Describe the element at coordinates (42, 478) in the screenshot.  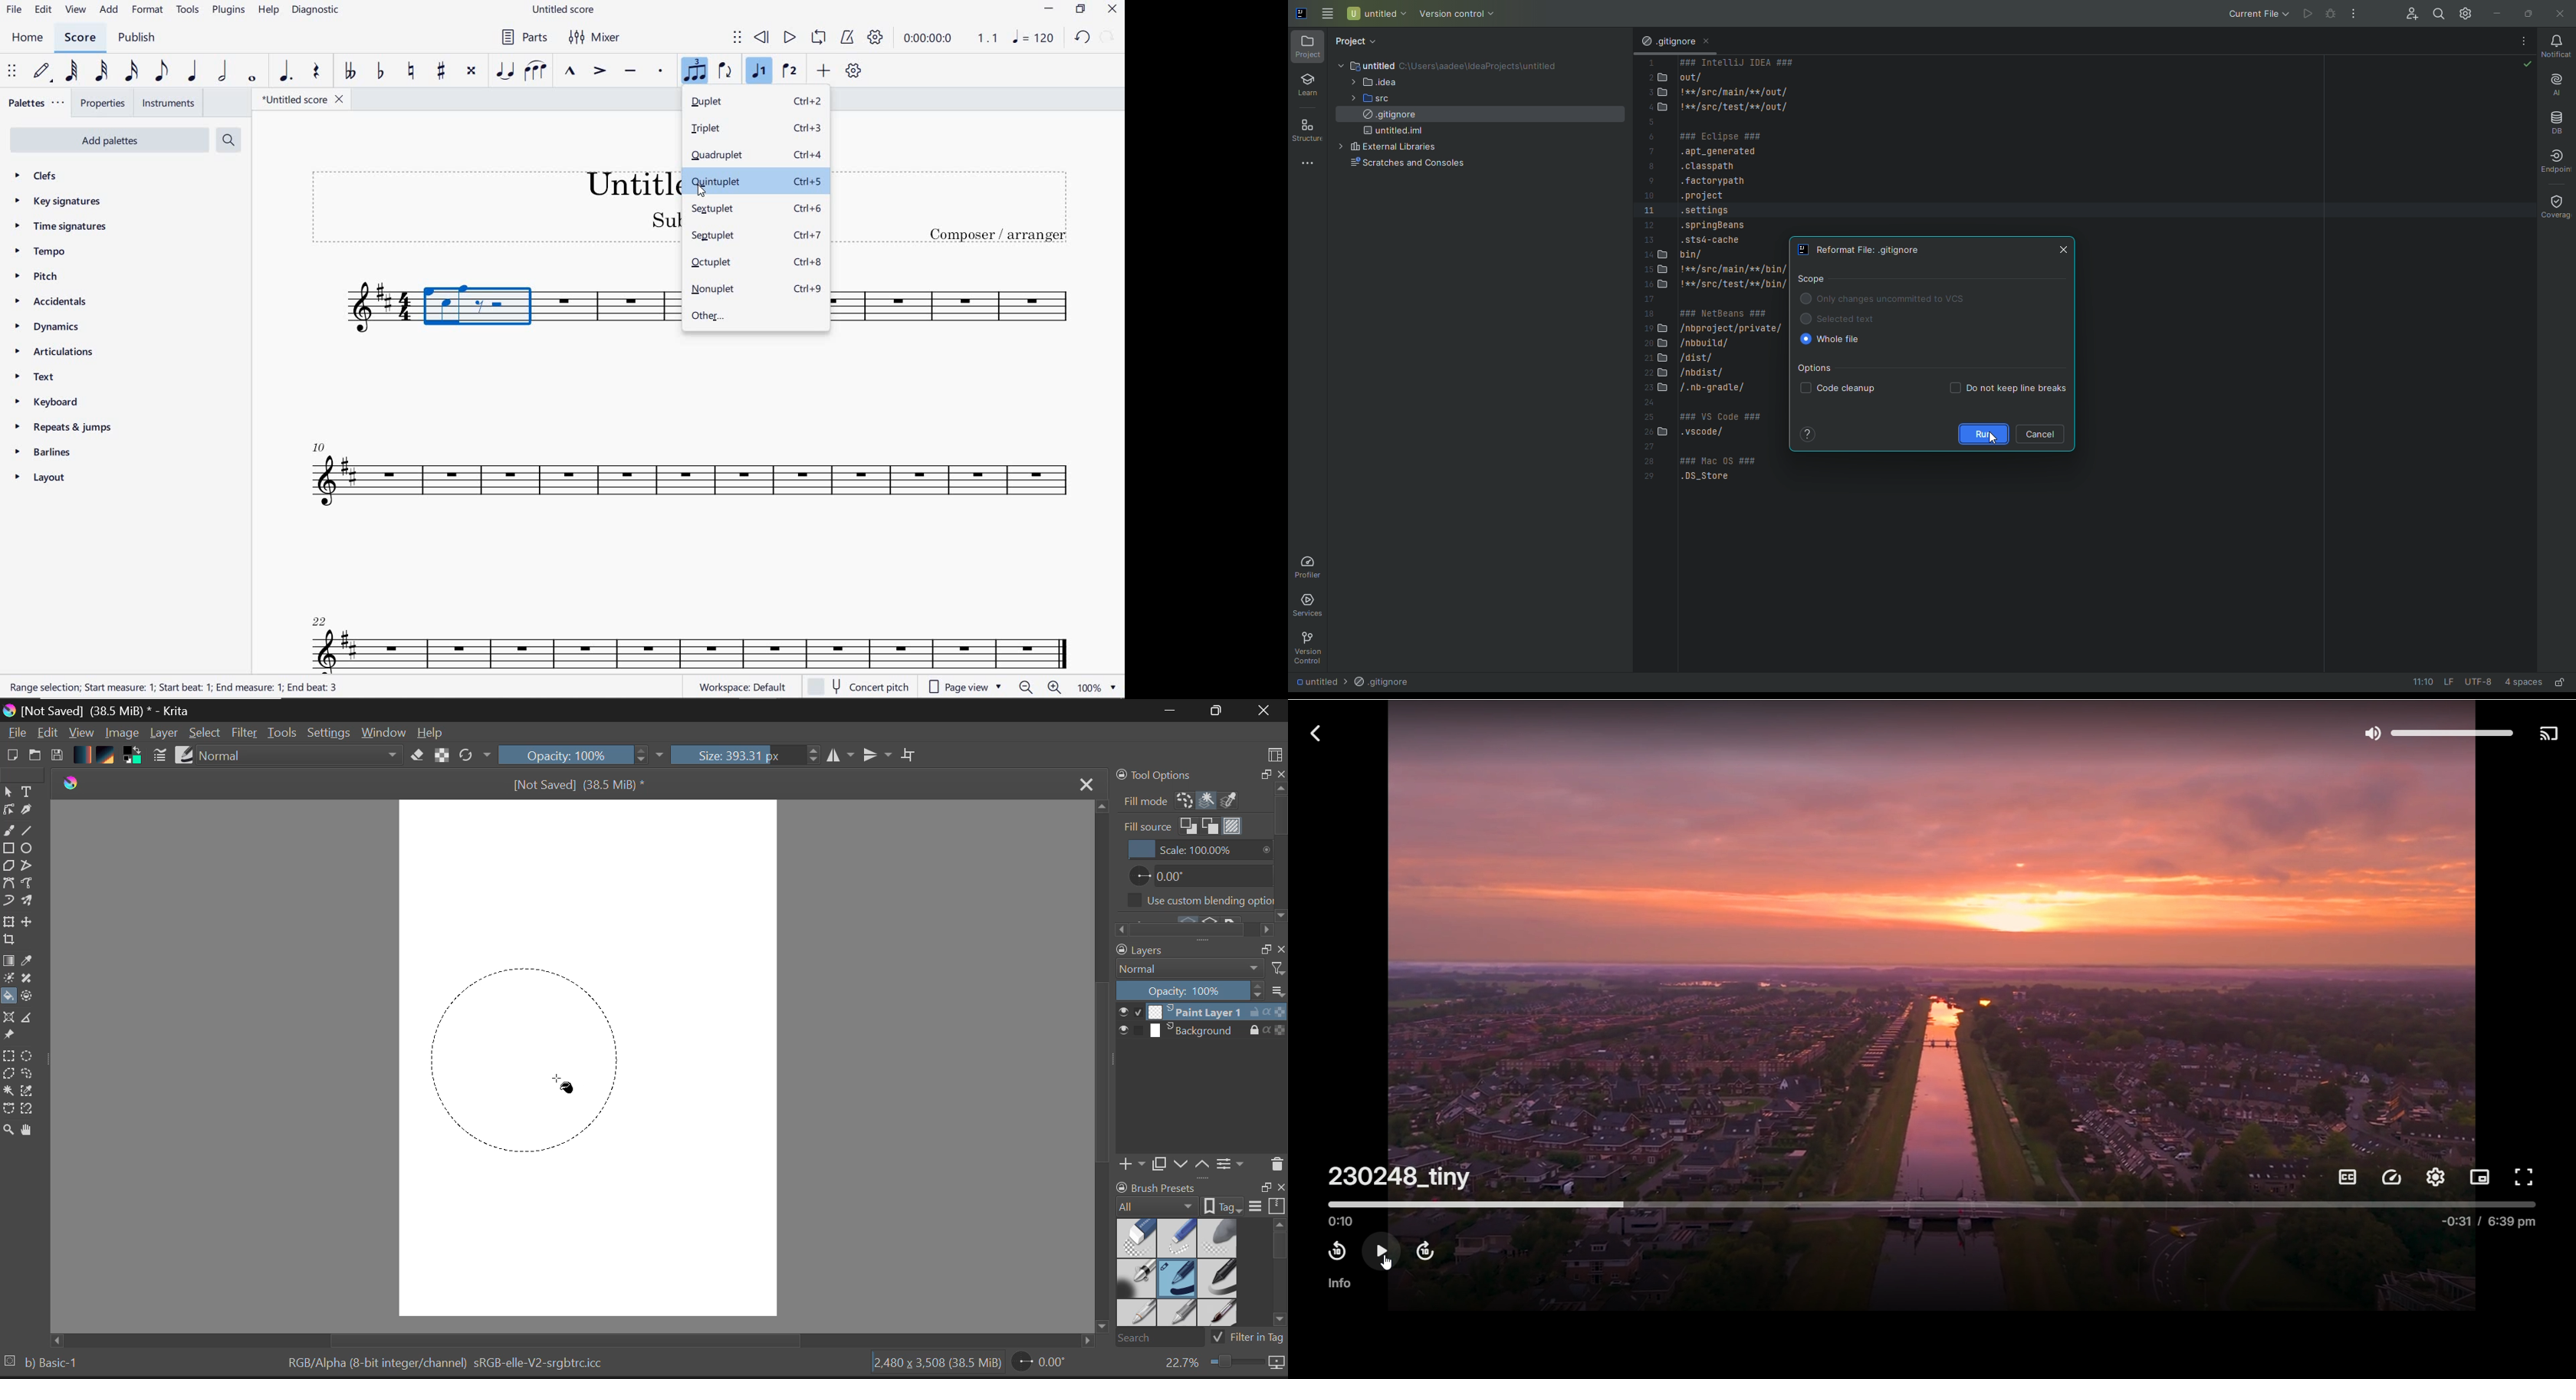
I see `LAYOUT` at that location.